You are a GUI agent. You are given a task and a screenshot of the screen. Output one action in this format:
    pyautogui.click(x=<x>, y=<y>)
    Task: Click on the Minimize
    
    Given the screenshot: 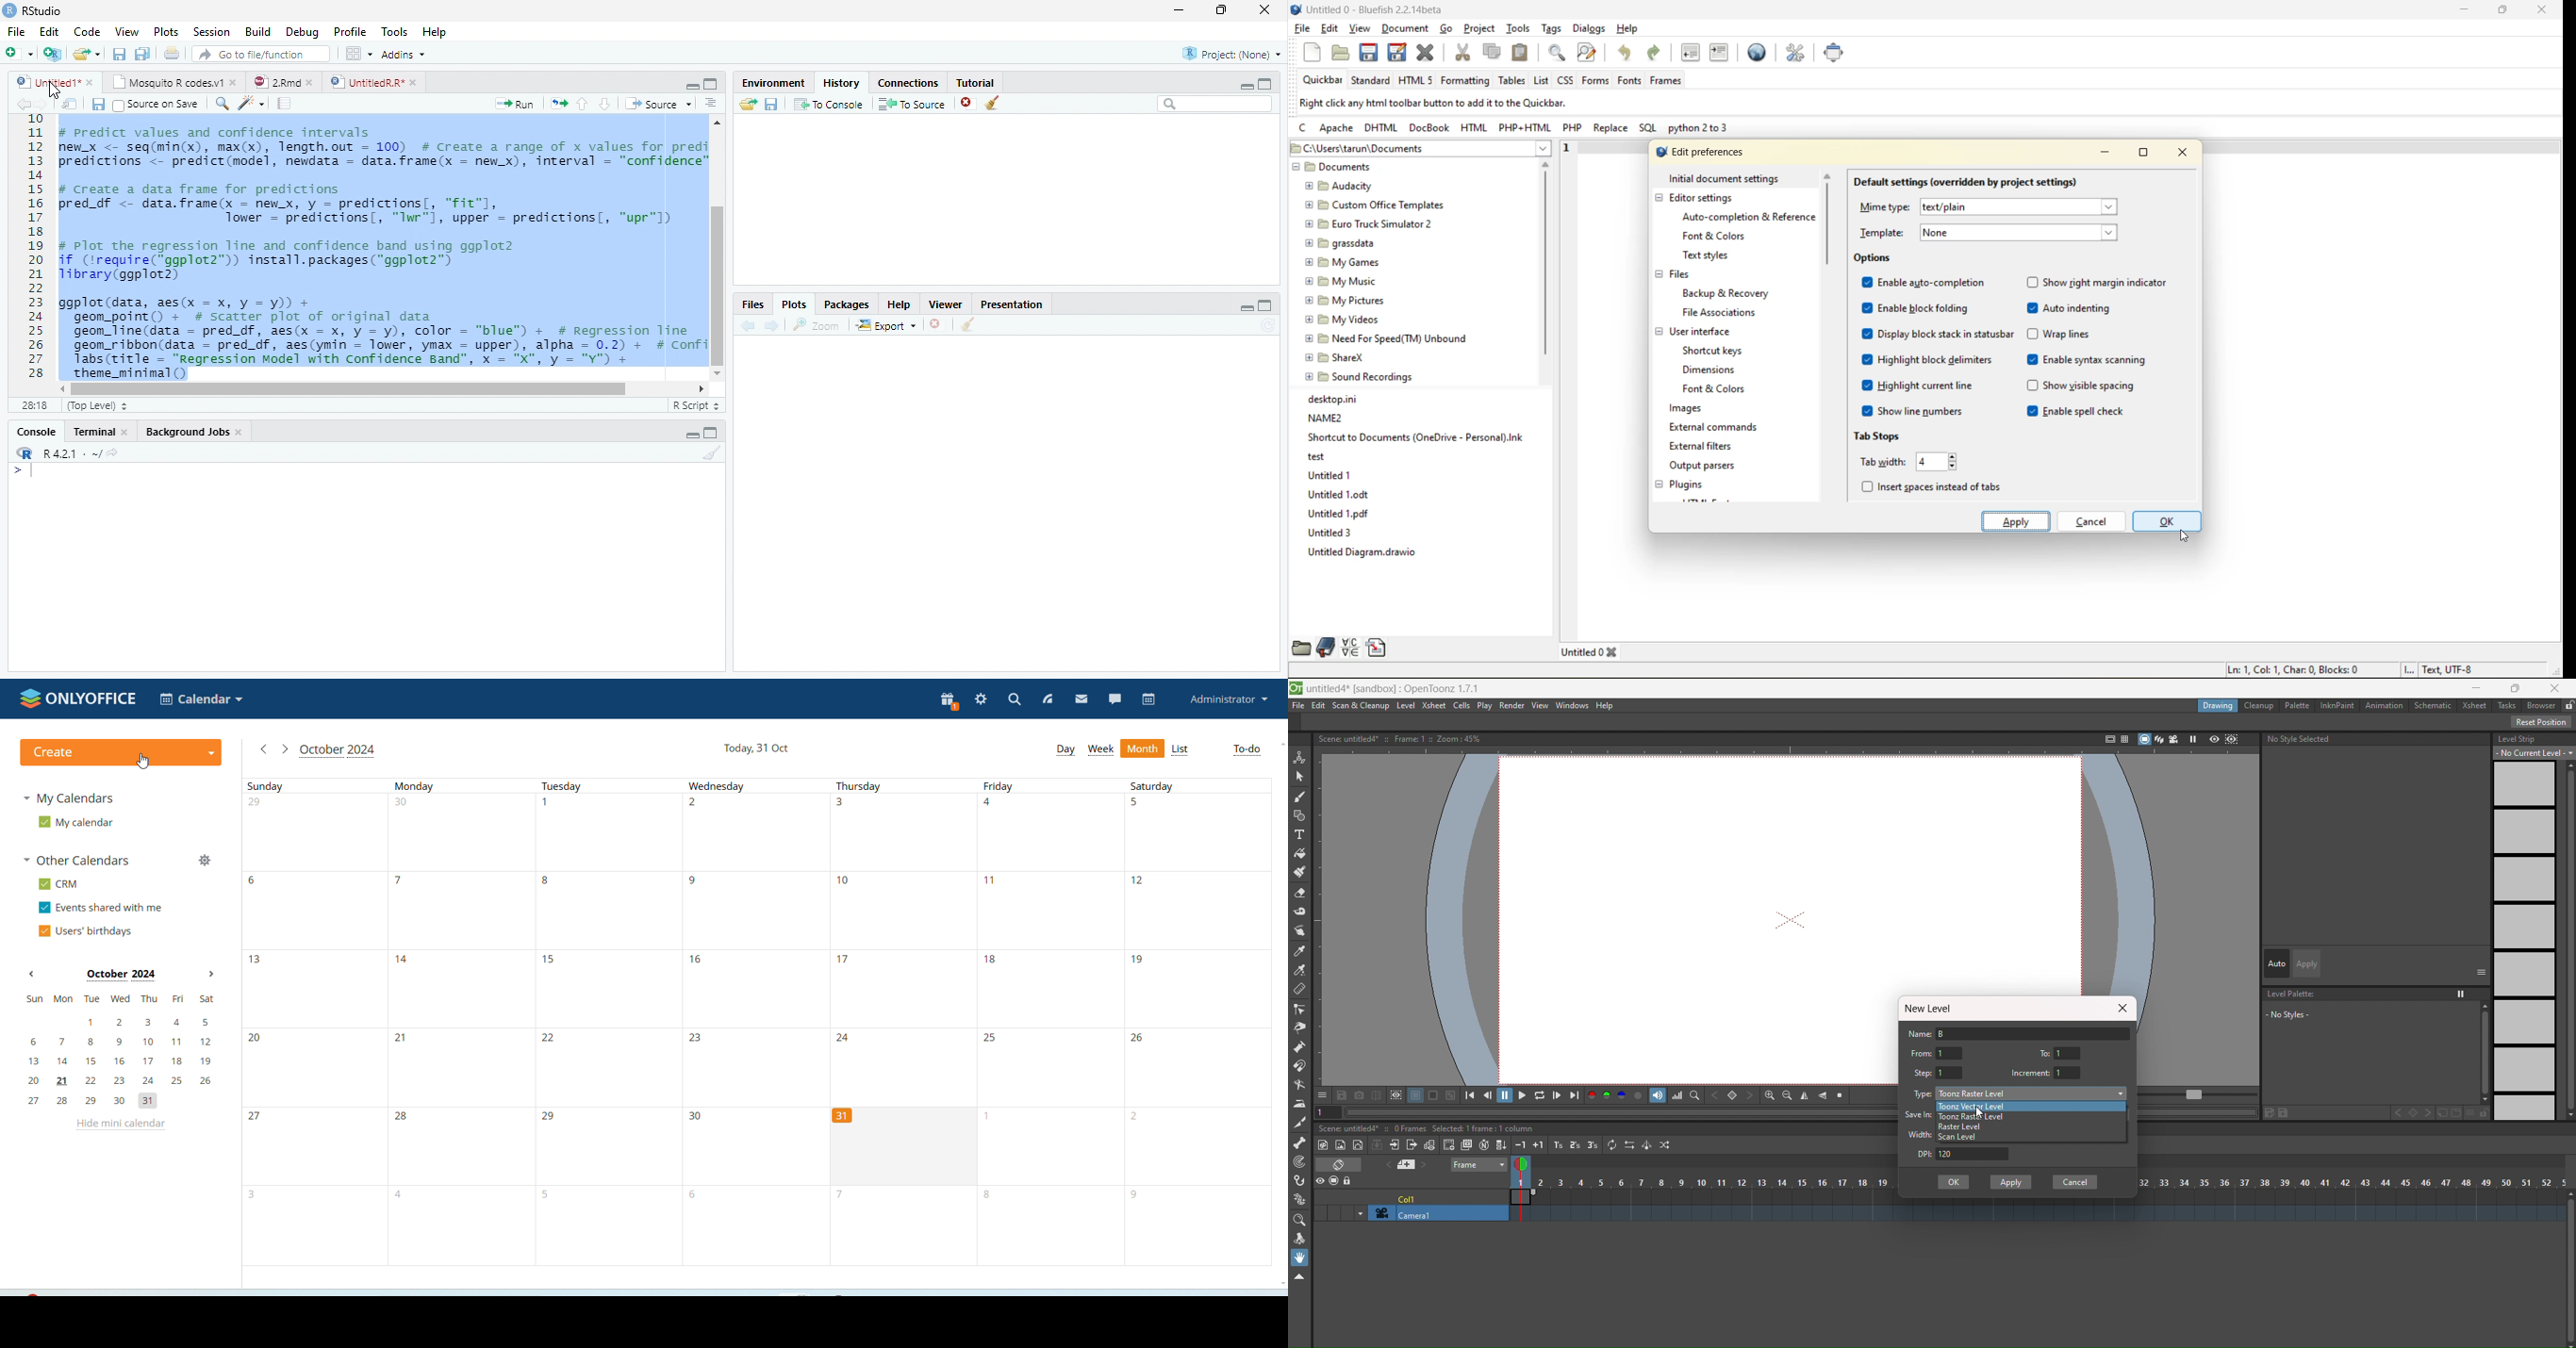 What is the action you would take?
    pyautogui.click(x=1246, y=88)
    